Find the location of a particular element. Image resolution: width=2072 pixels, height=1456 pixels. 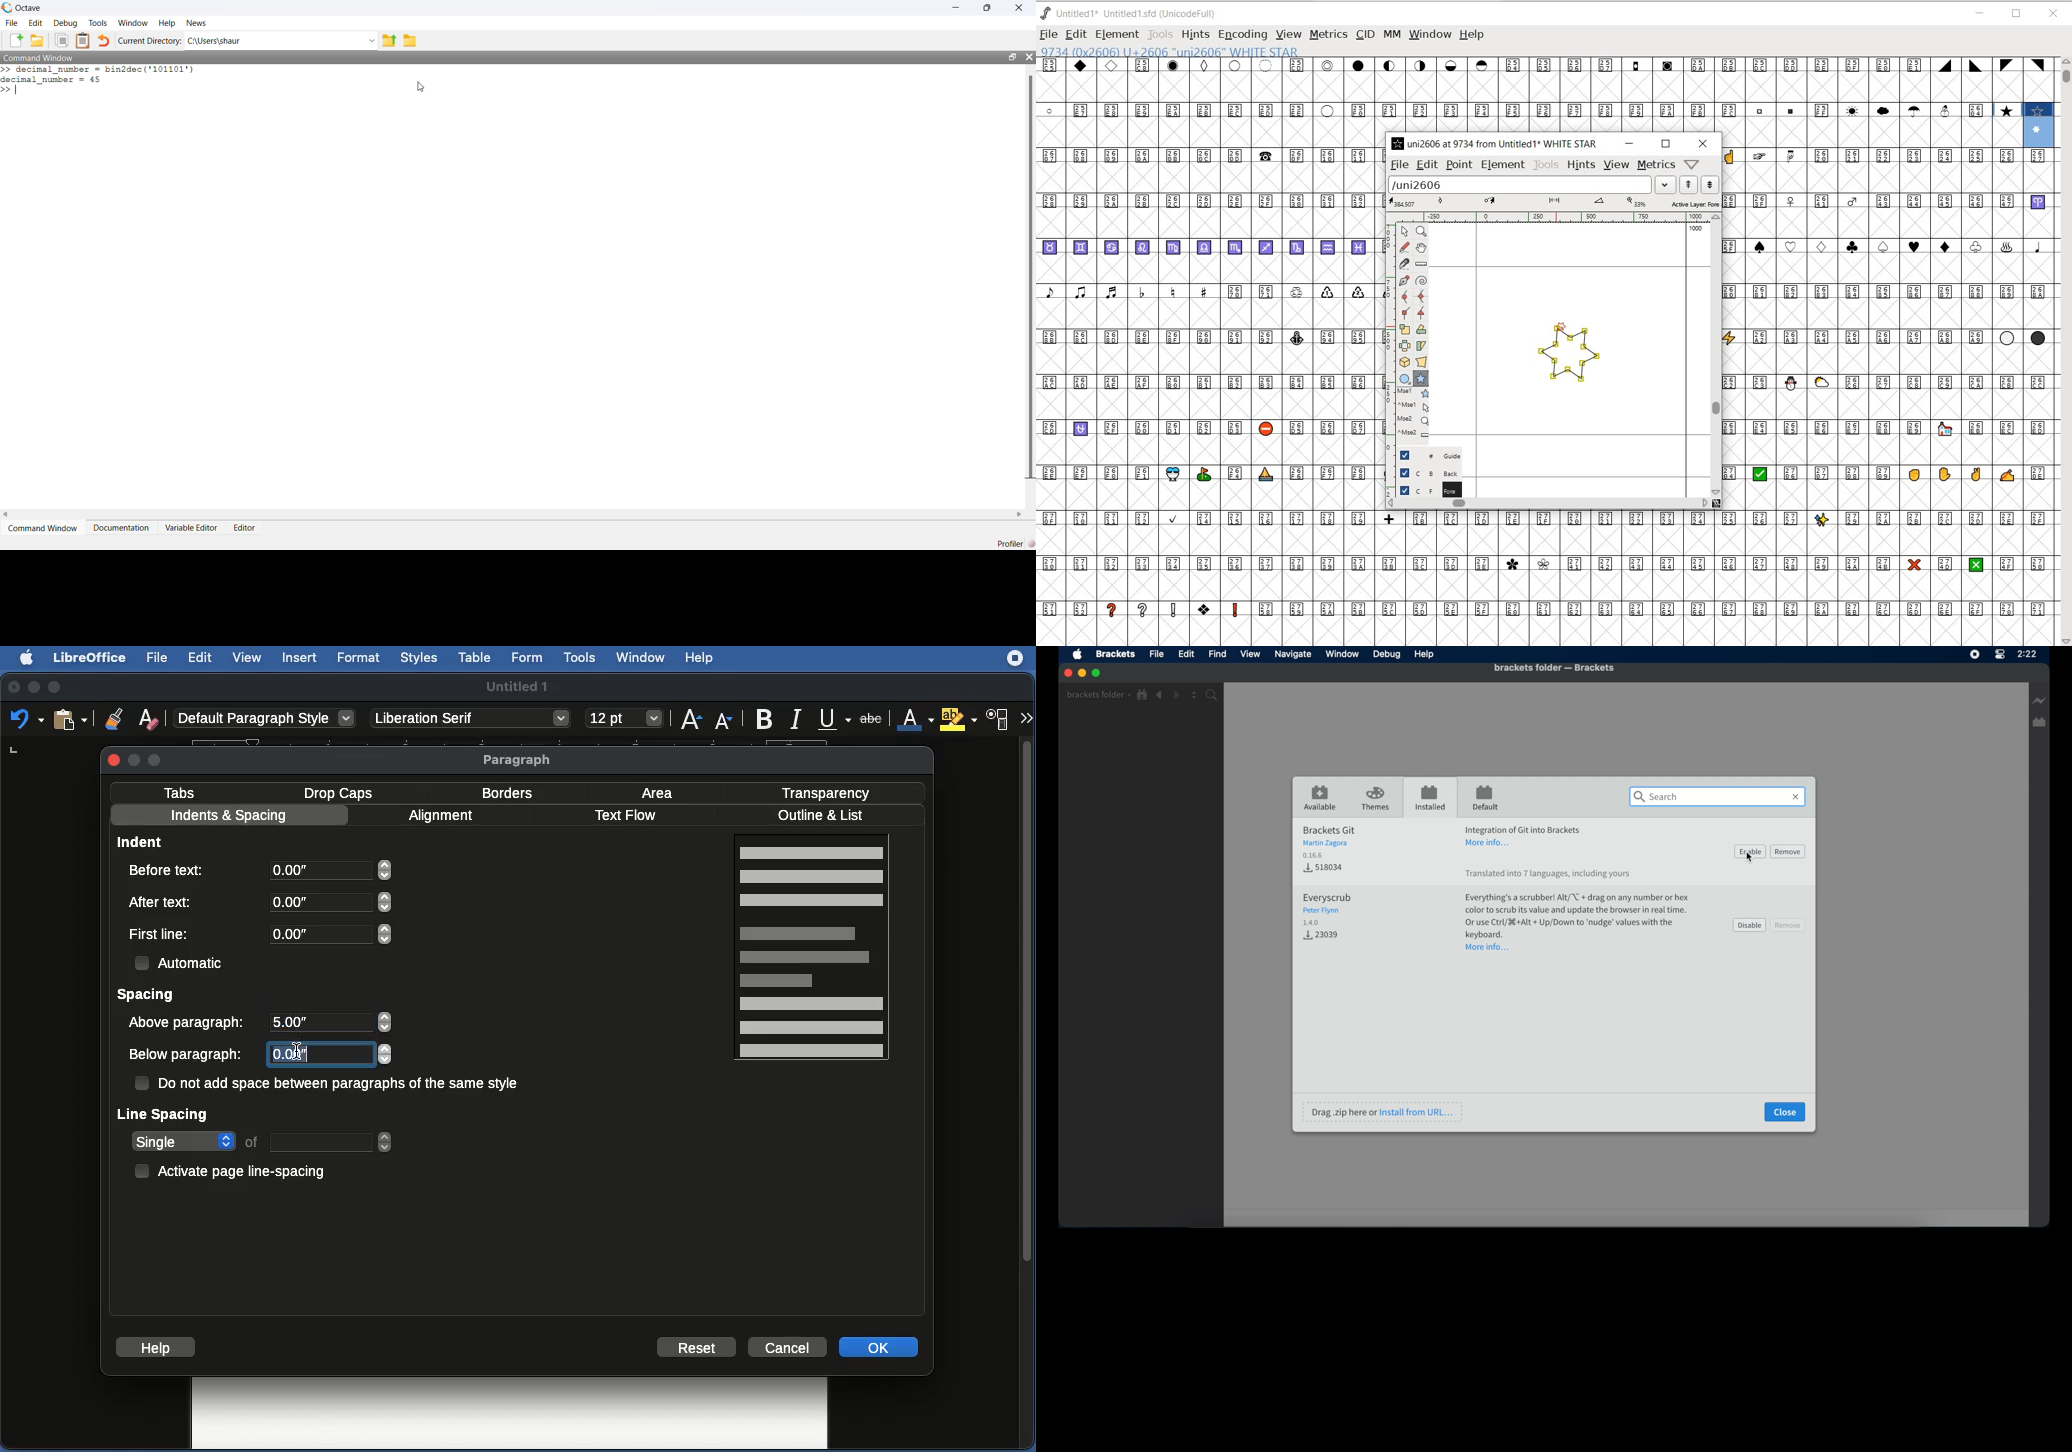

tools is located at coordinates (100, 23).